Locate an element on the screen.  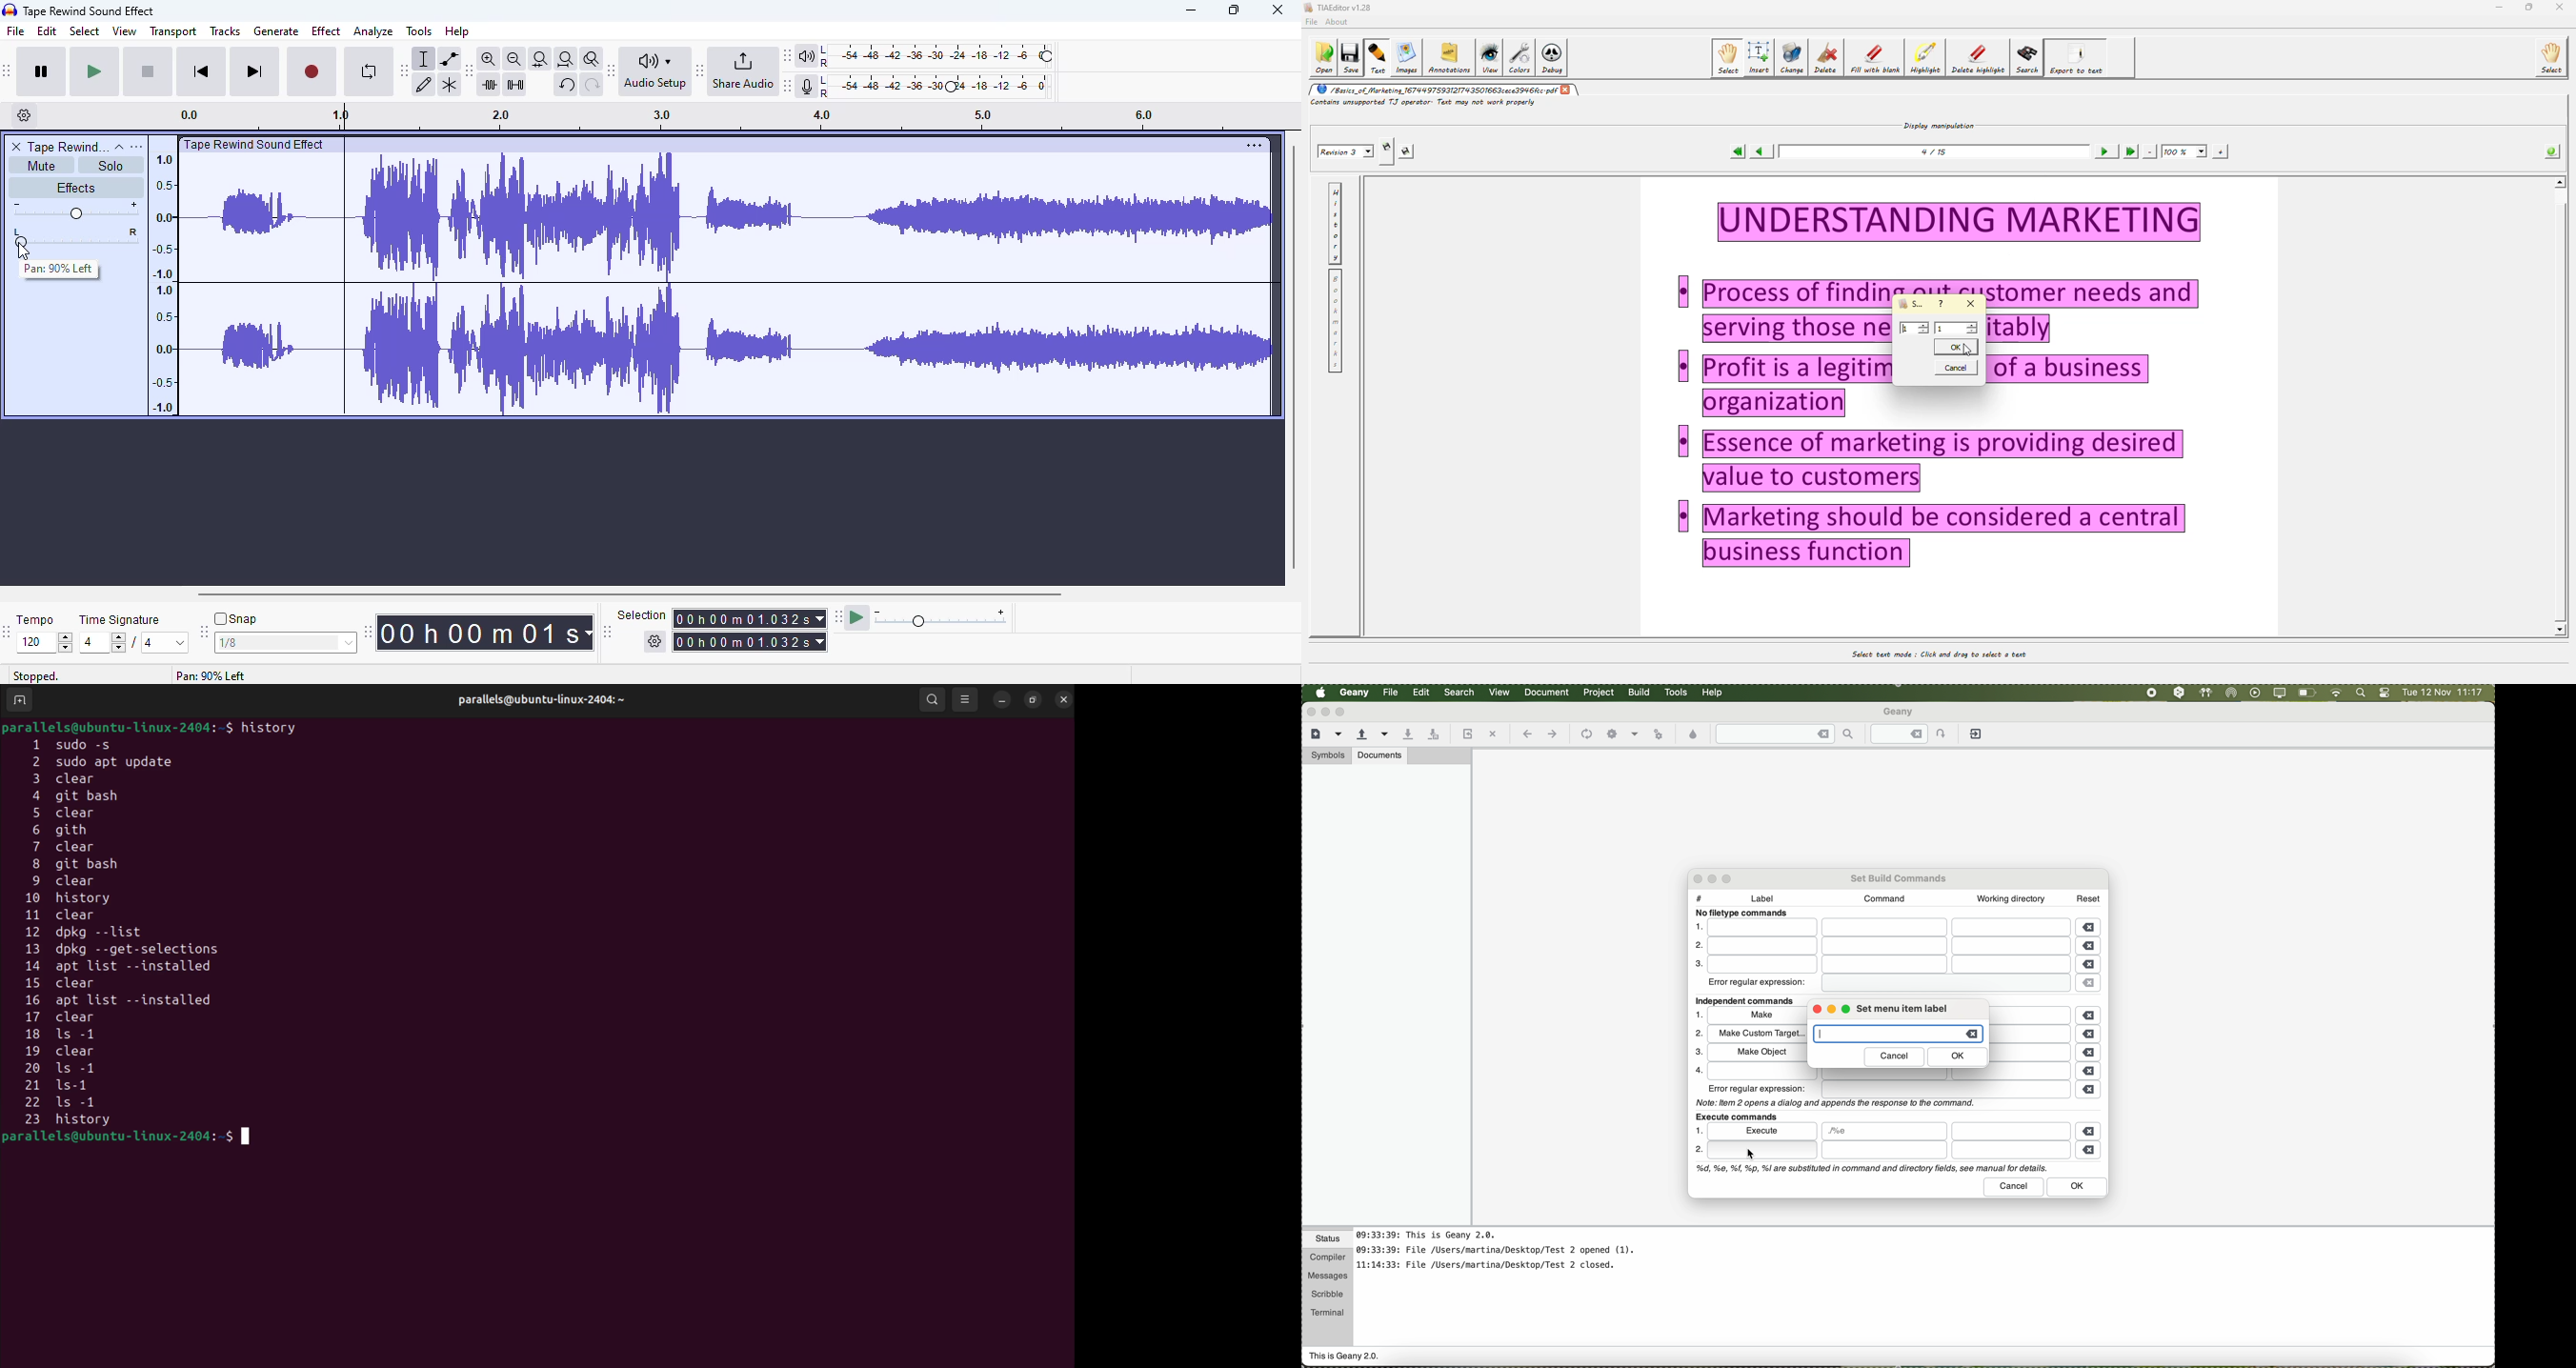
audacity share audio toolbar is located at coordinates (700, 70).